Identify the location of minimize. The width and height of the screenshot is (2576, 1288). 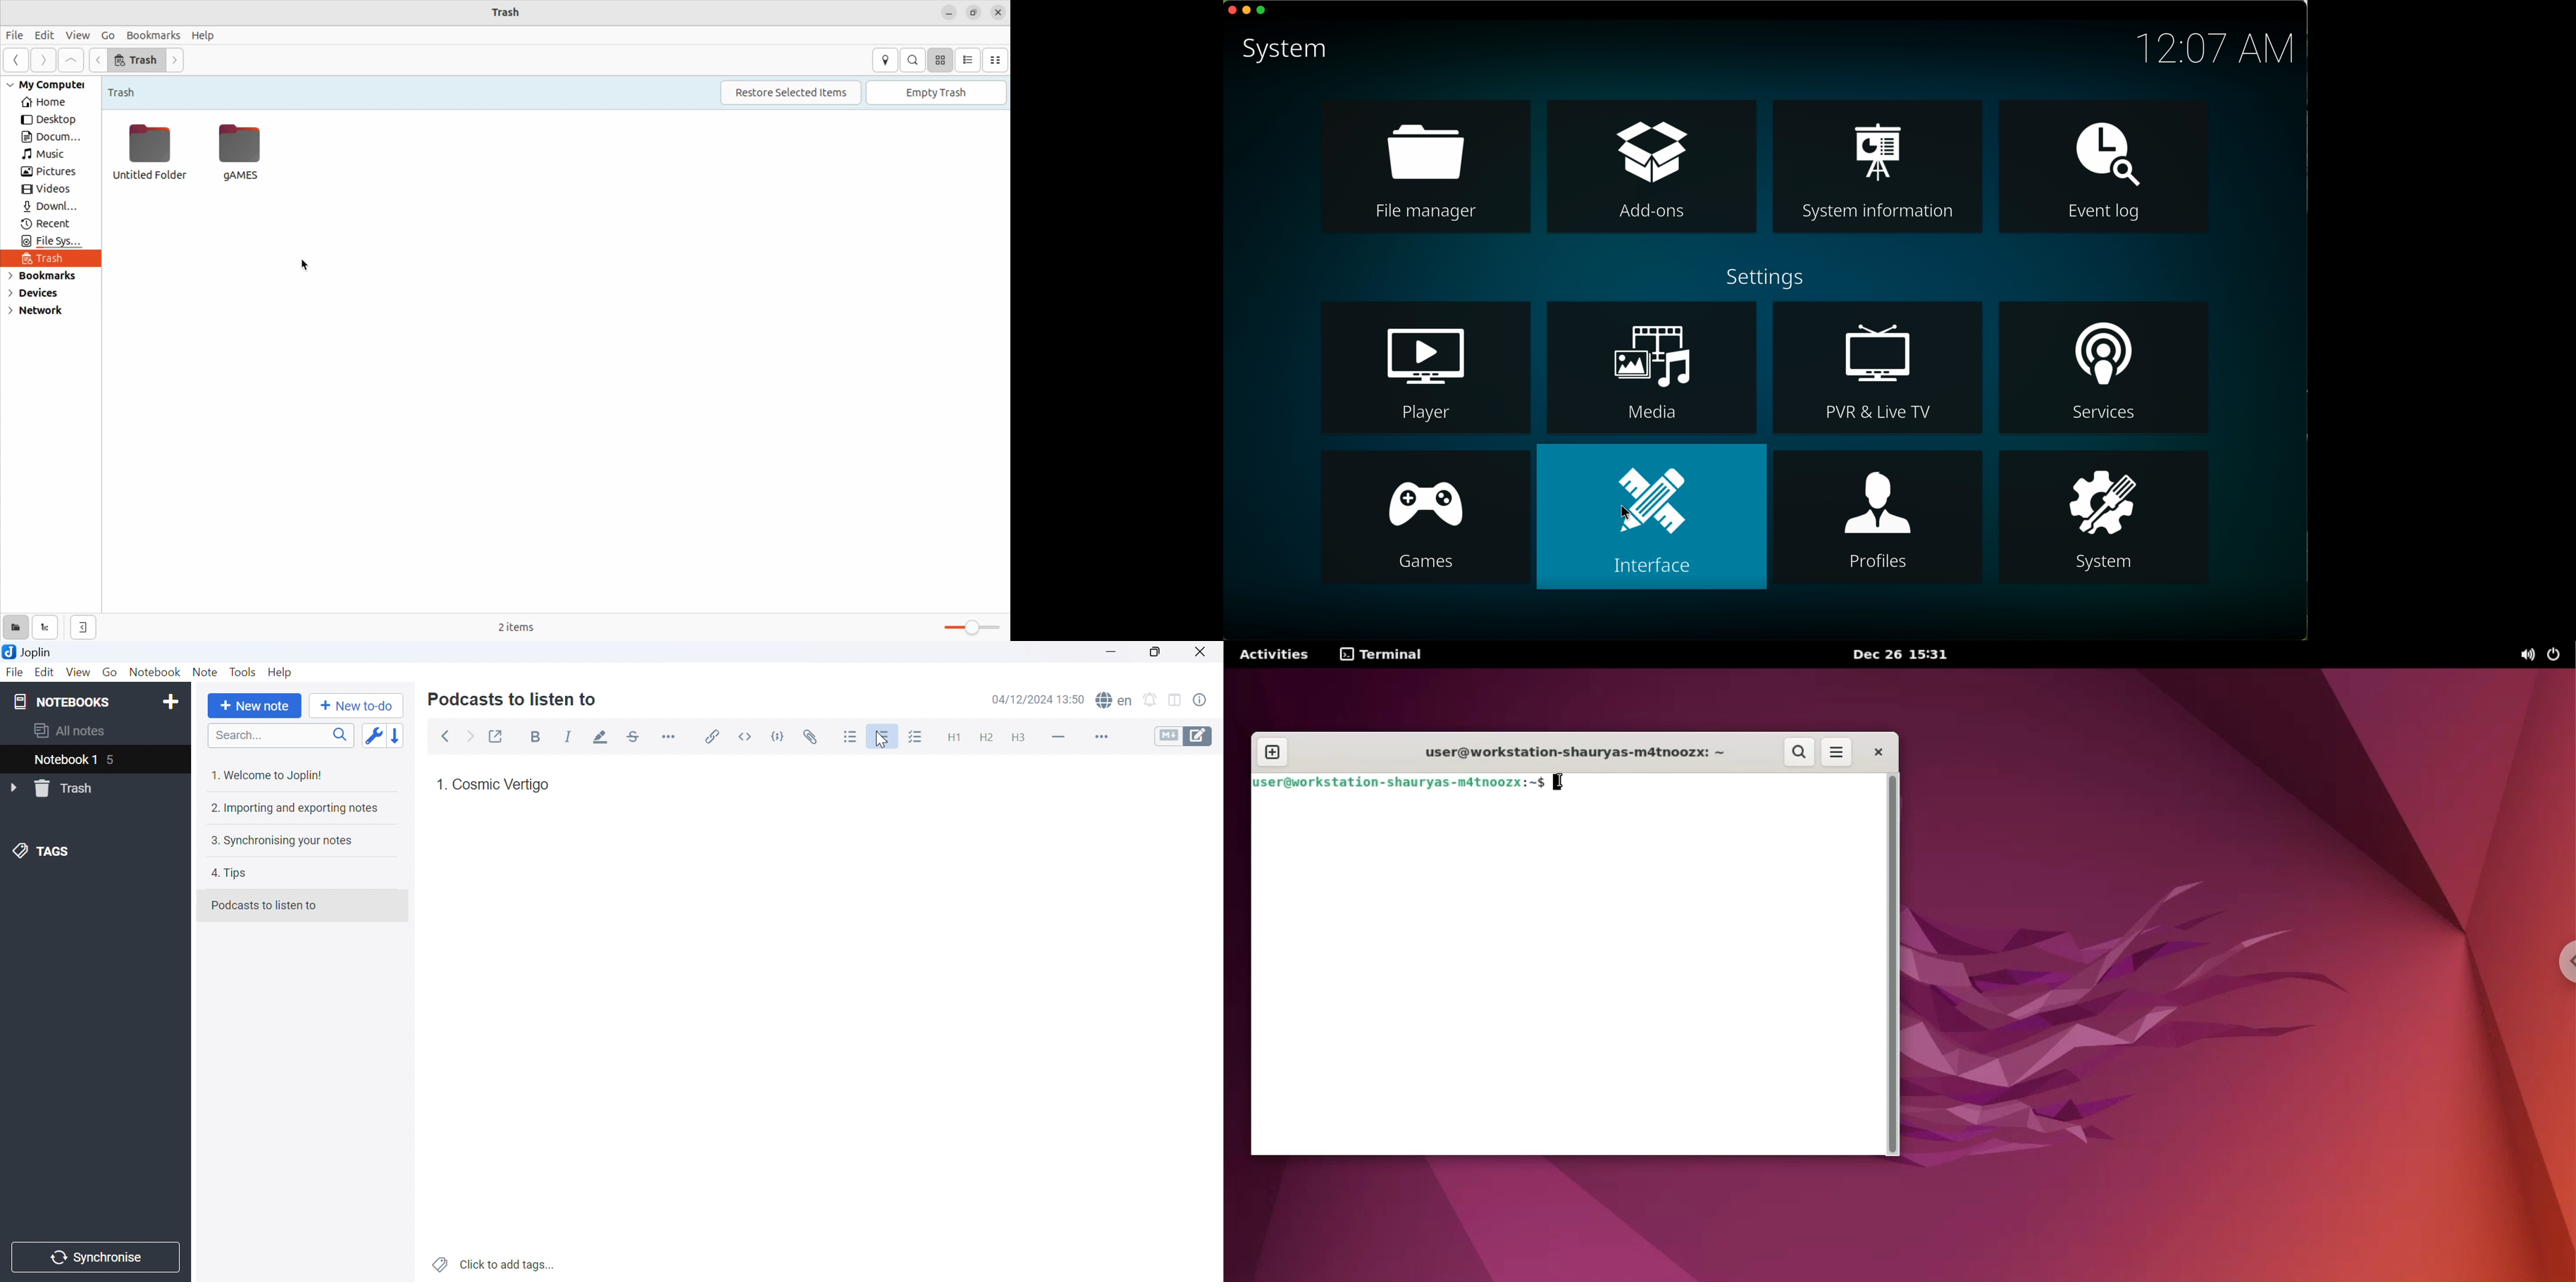
(1247, 13).